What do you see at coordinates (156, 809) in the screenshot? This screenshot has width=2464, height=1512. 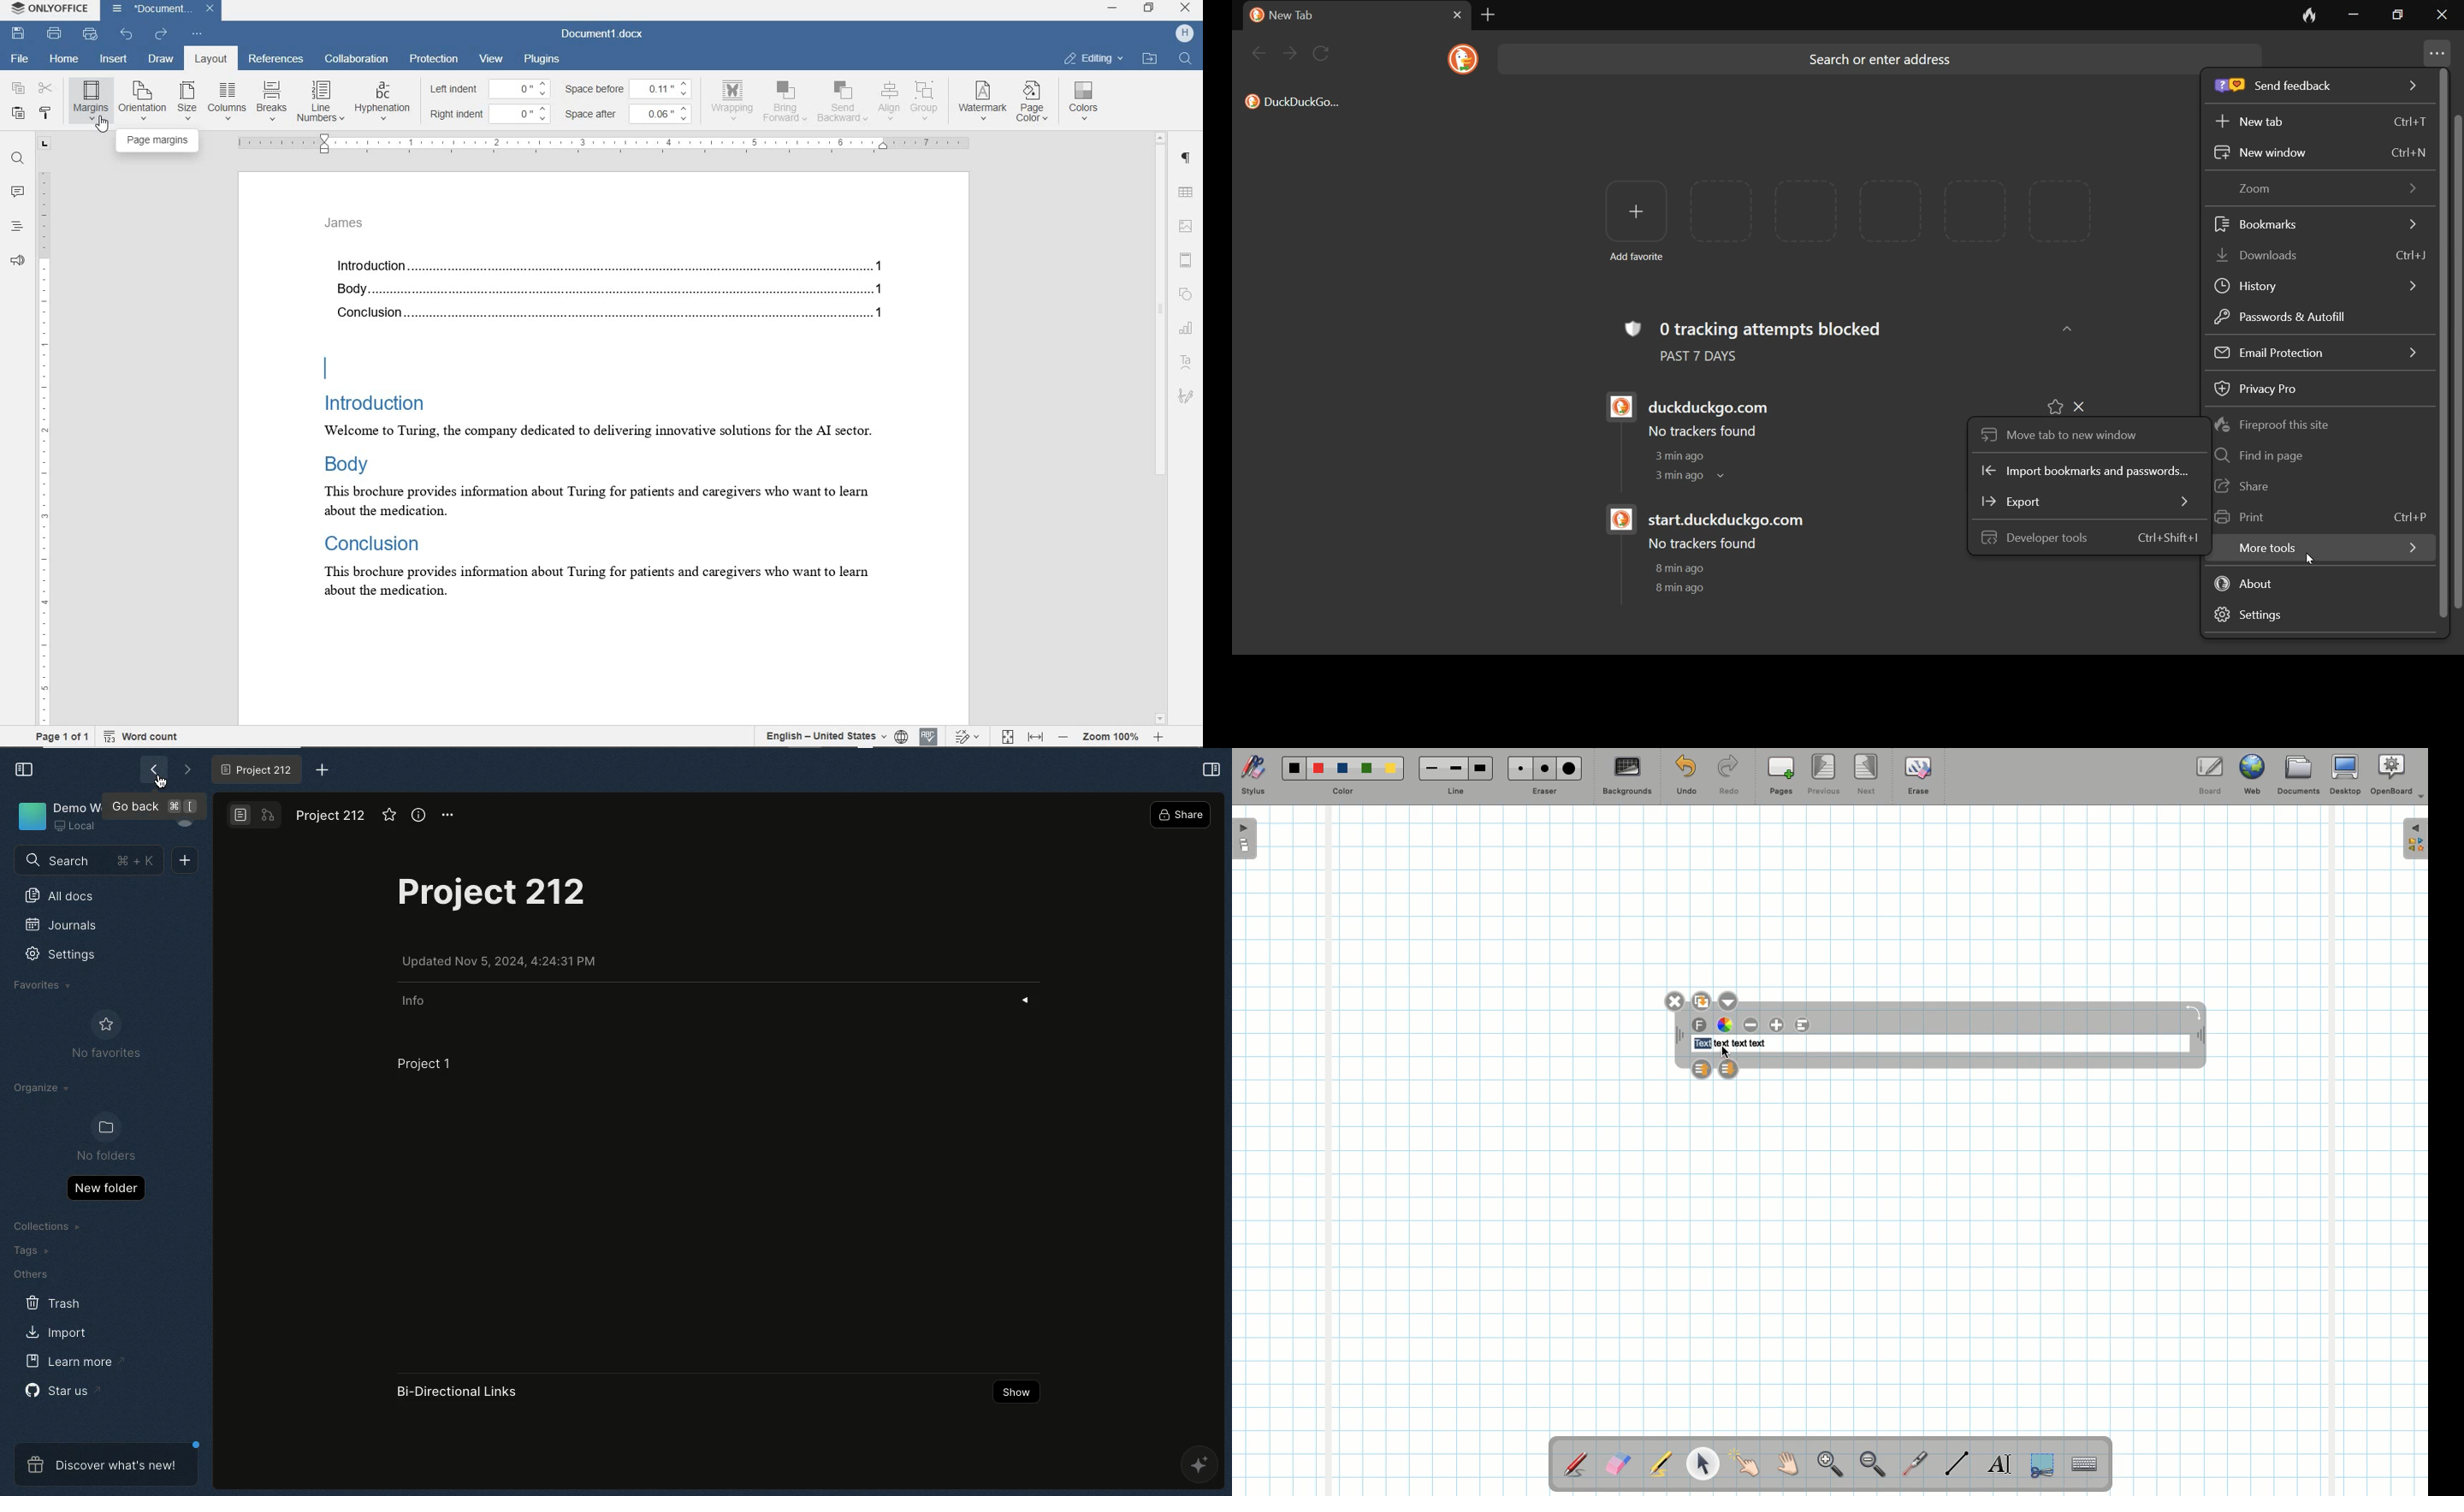 I see `go back` at bounding box center [156, 809].